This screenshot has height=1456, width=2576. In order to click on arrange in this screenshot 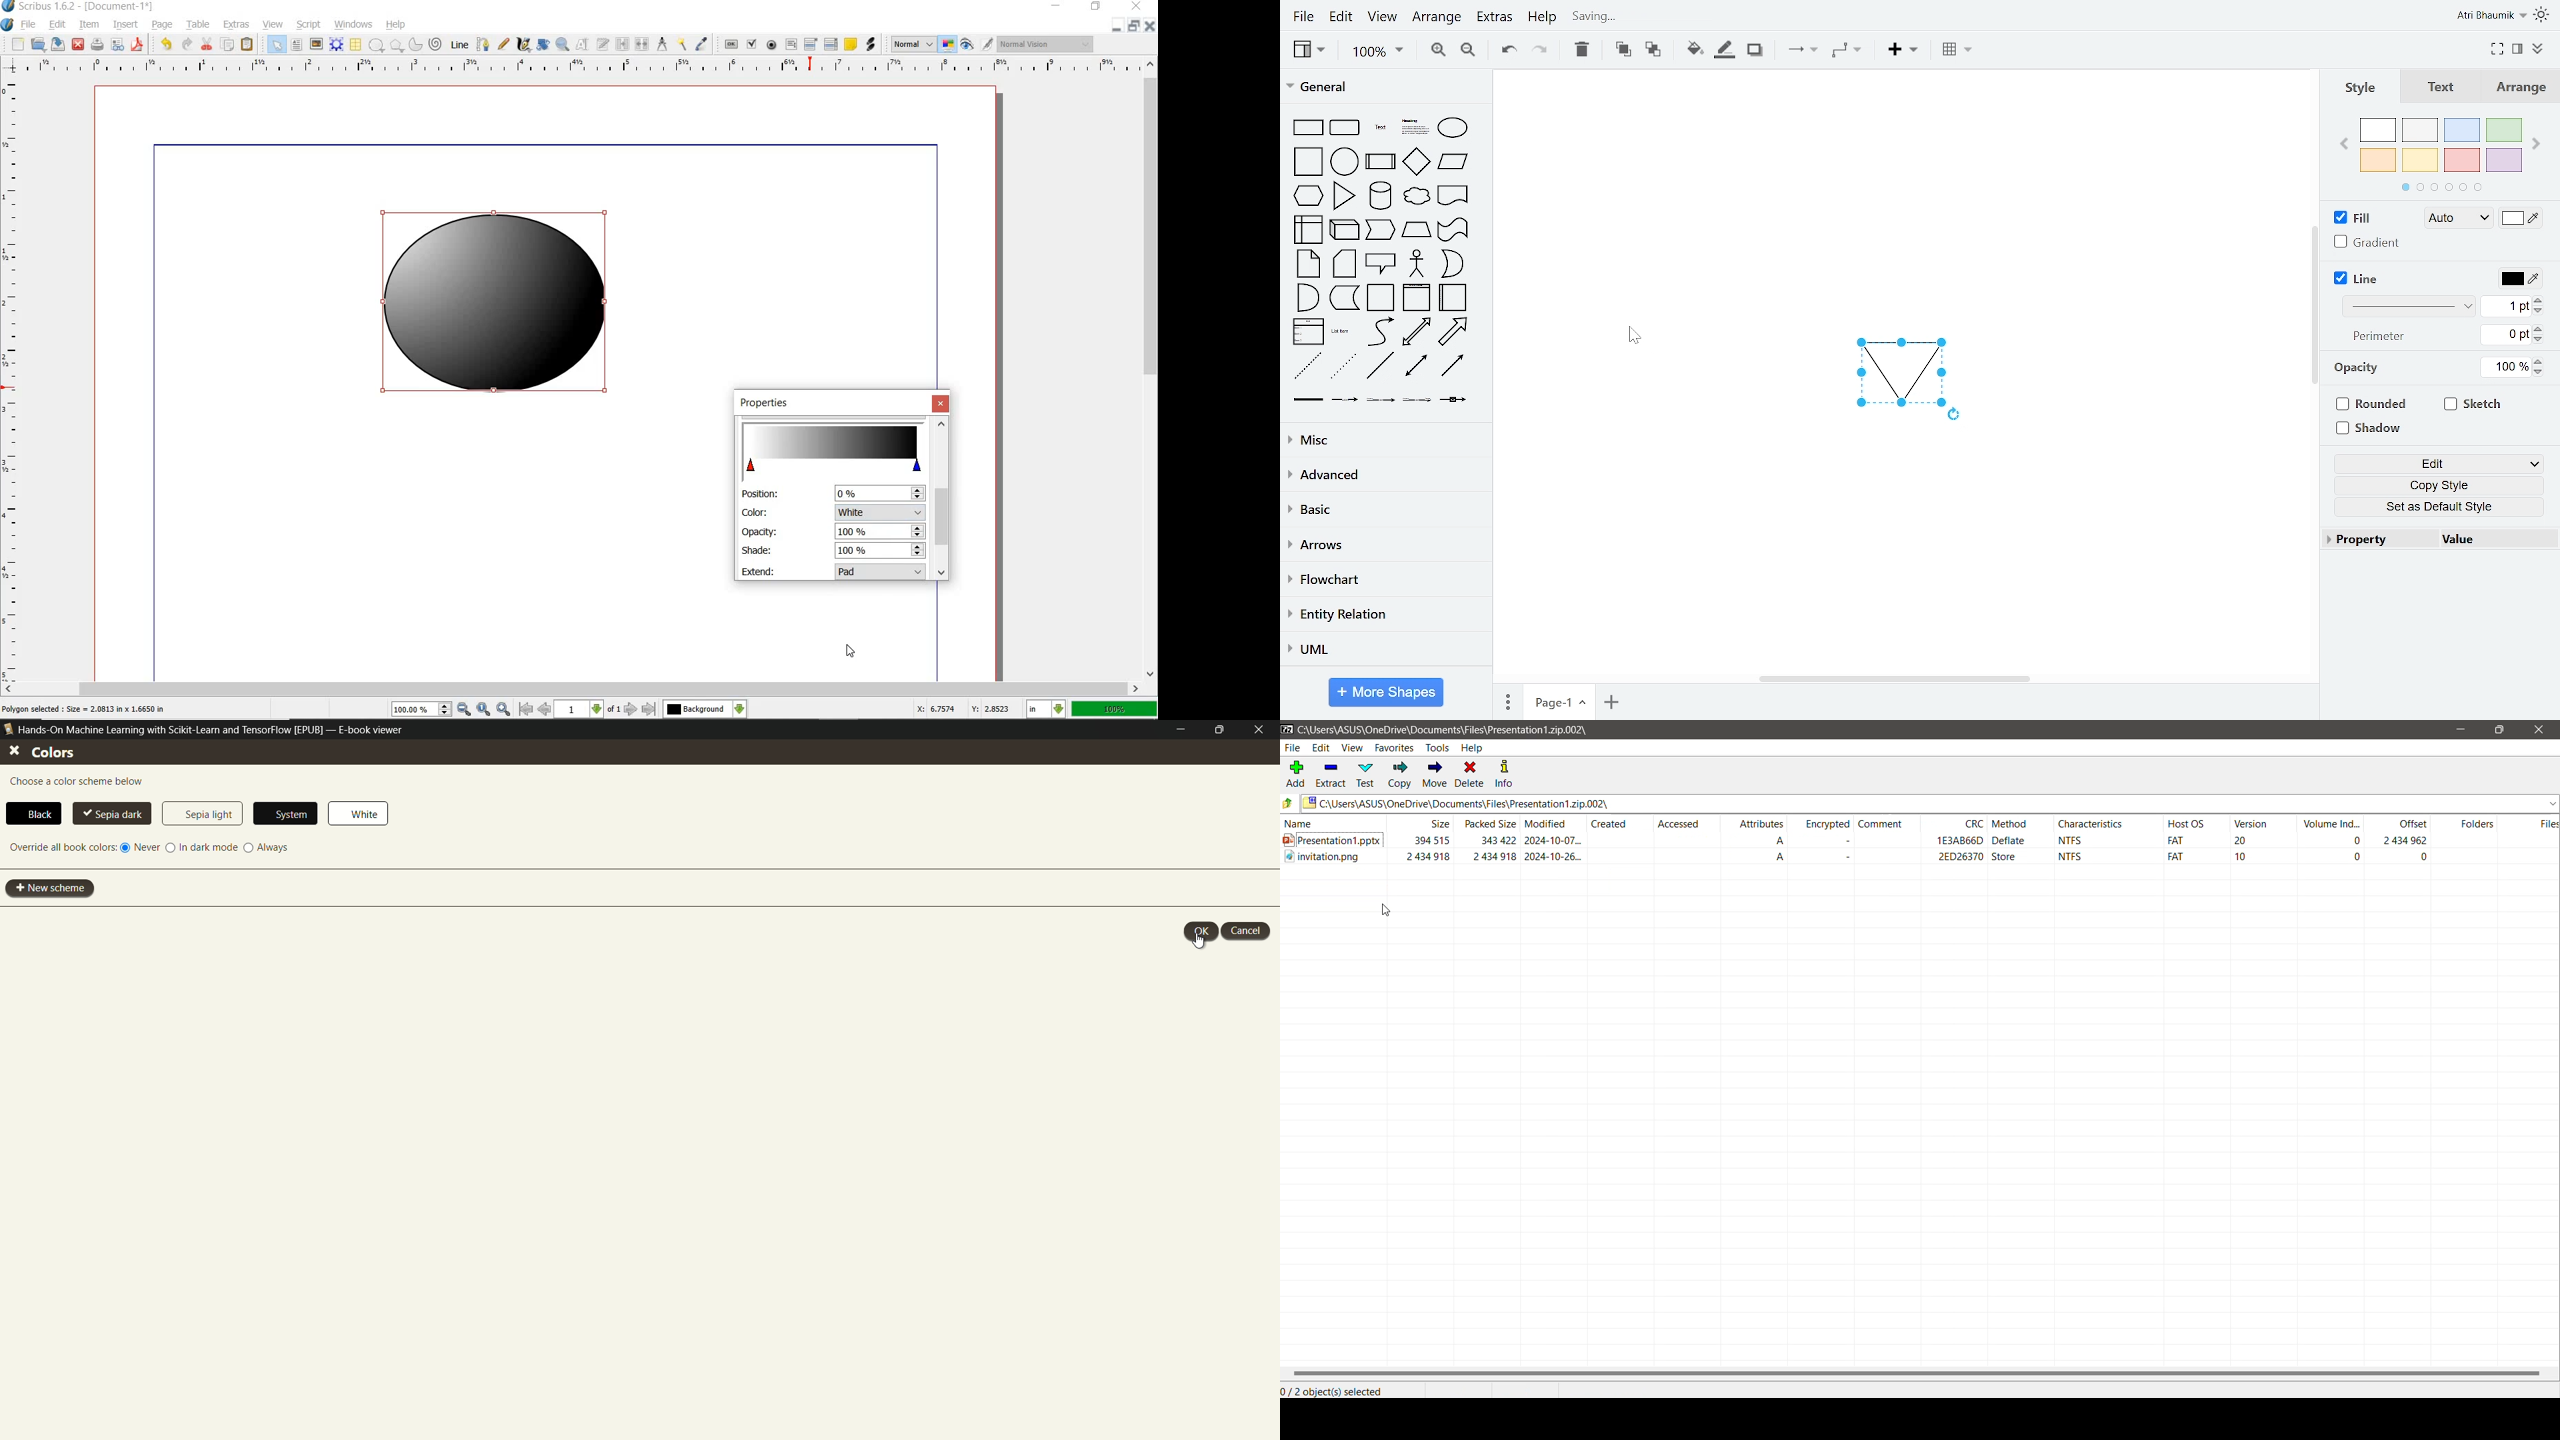, I will do `click(1438, 17)`.